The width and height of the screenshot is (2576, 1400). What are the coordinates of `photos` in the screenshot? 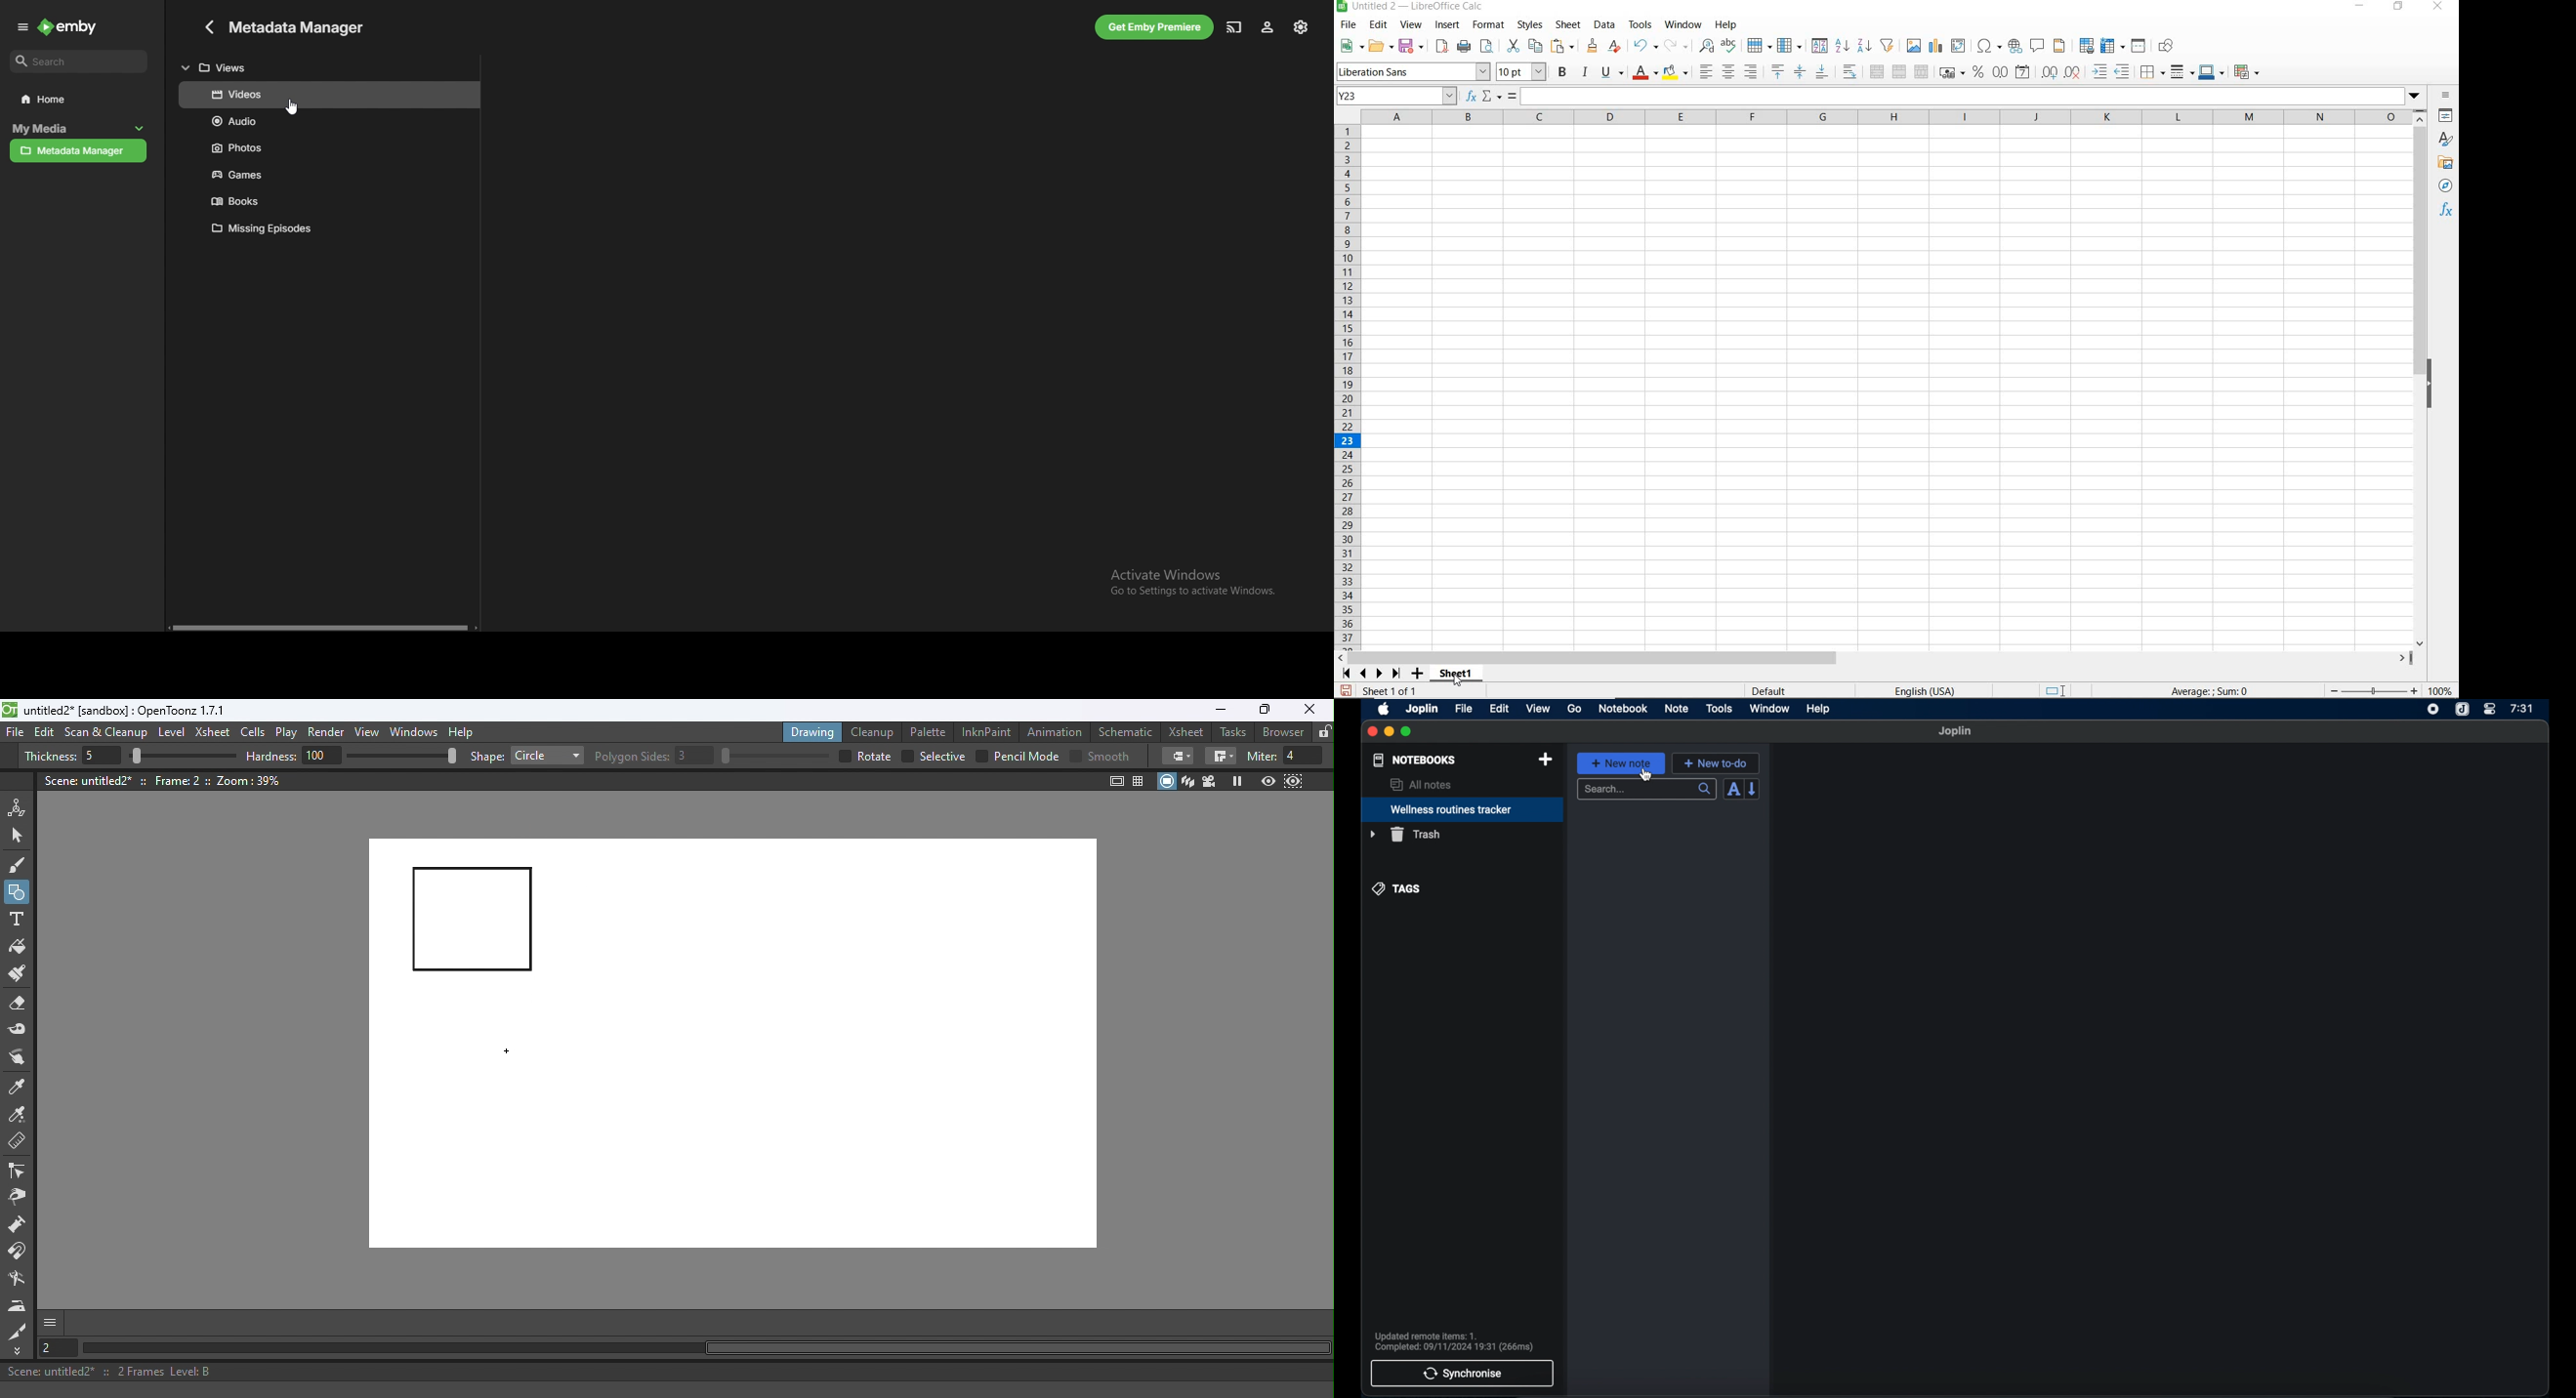 It's located at (328, 147).